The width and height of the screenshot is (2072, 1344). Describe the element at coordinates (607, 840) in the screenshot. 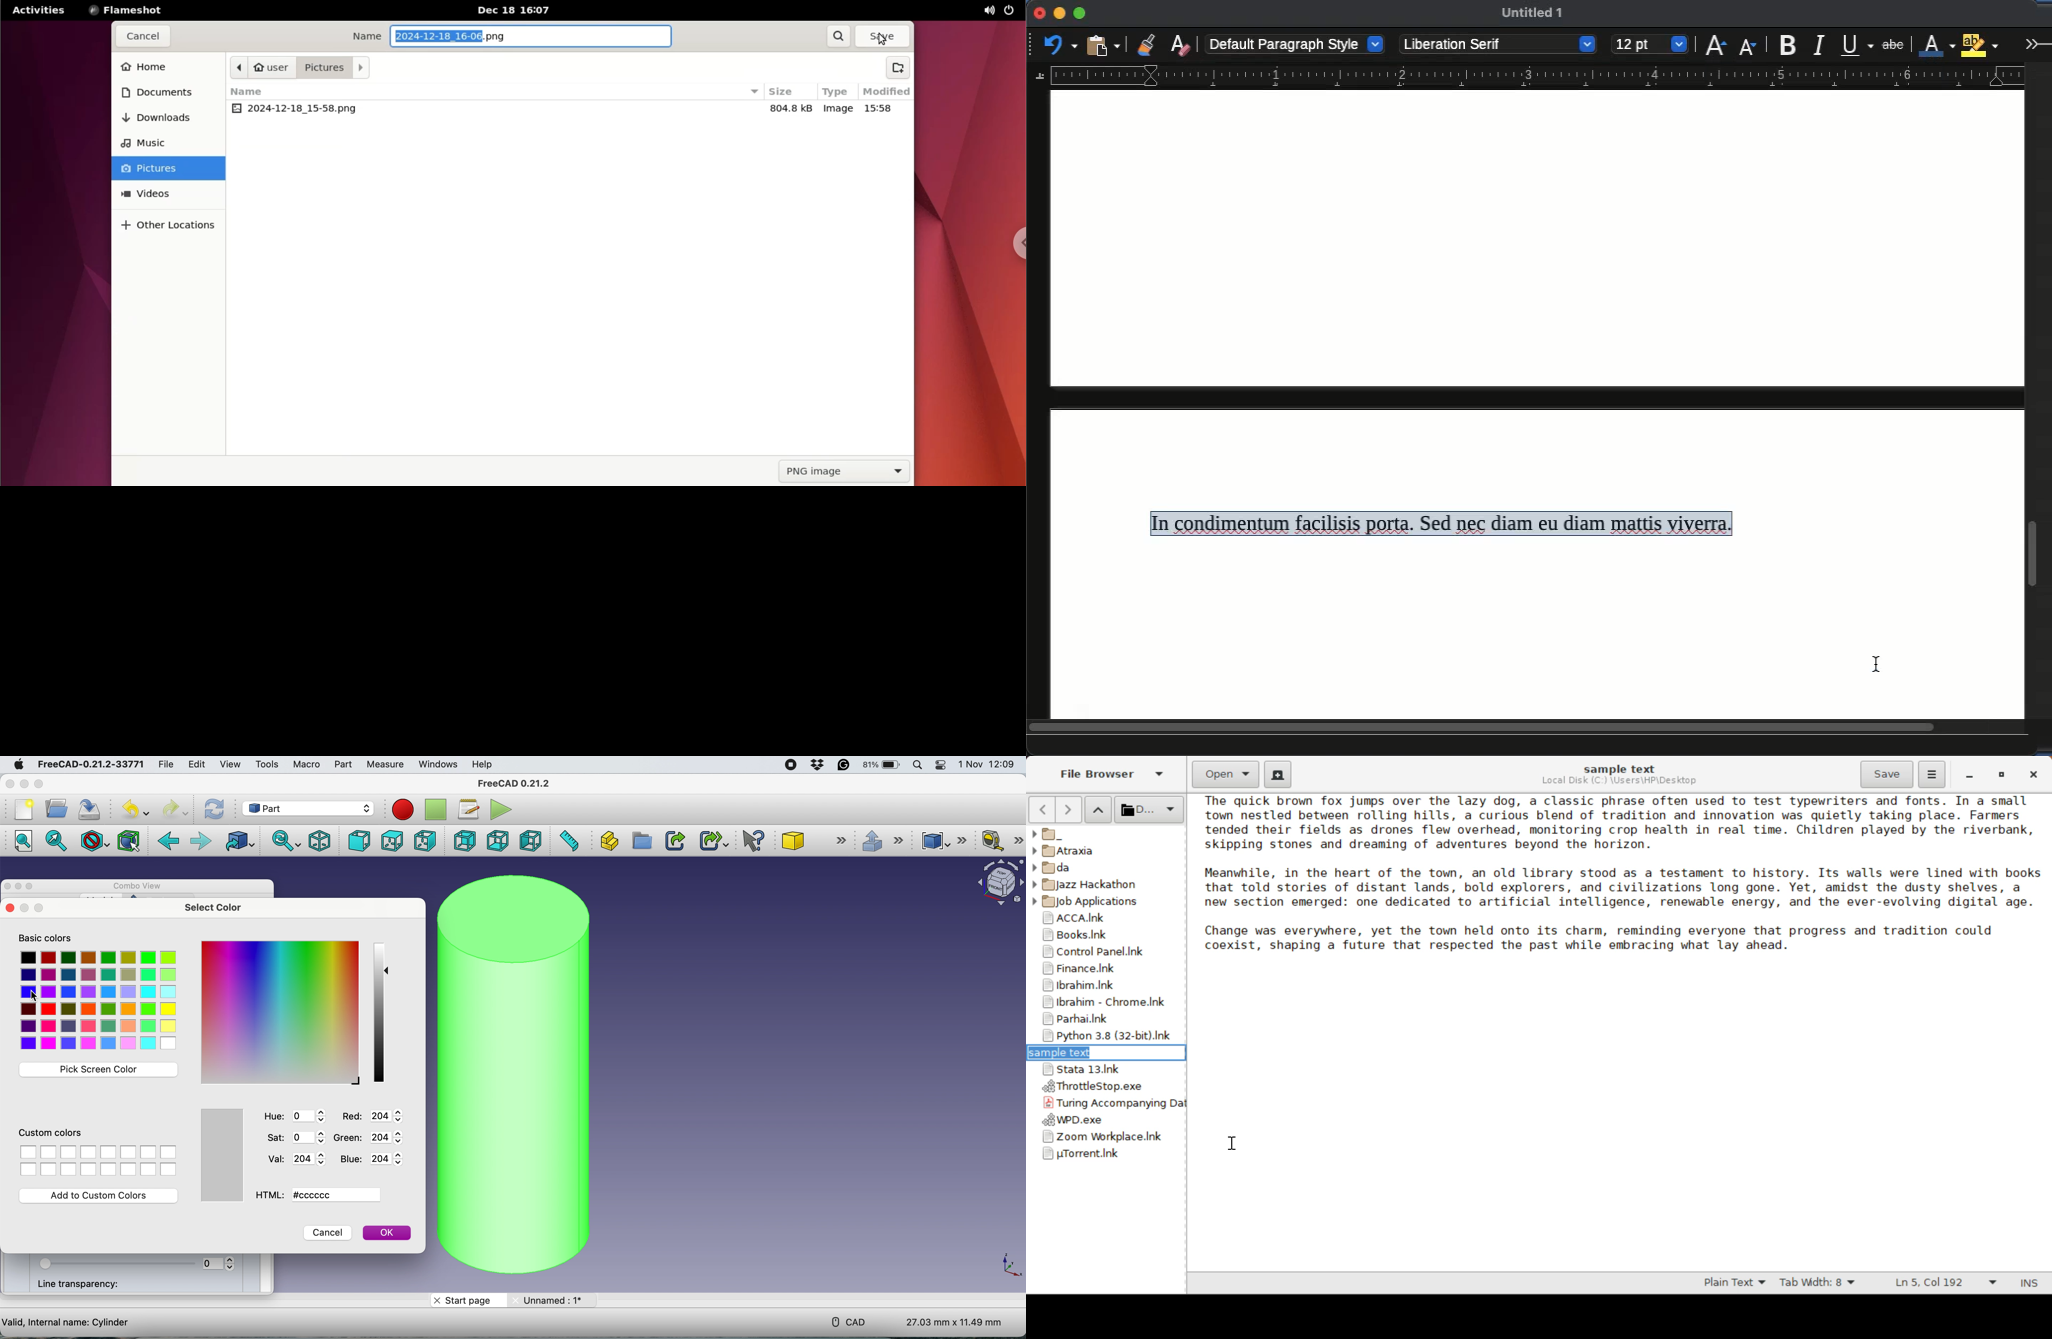

I see `create part` at that location.